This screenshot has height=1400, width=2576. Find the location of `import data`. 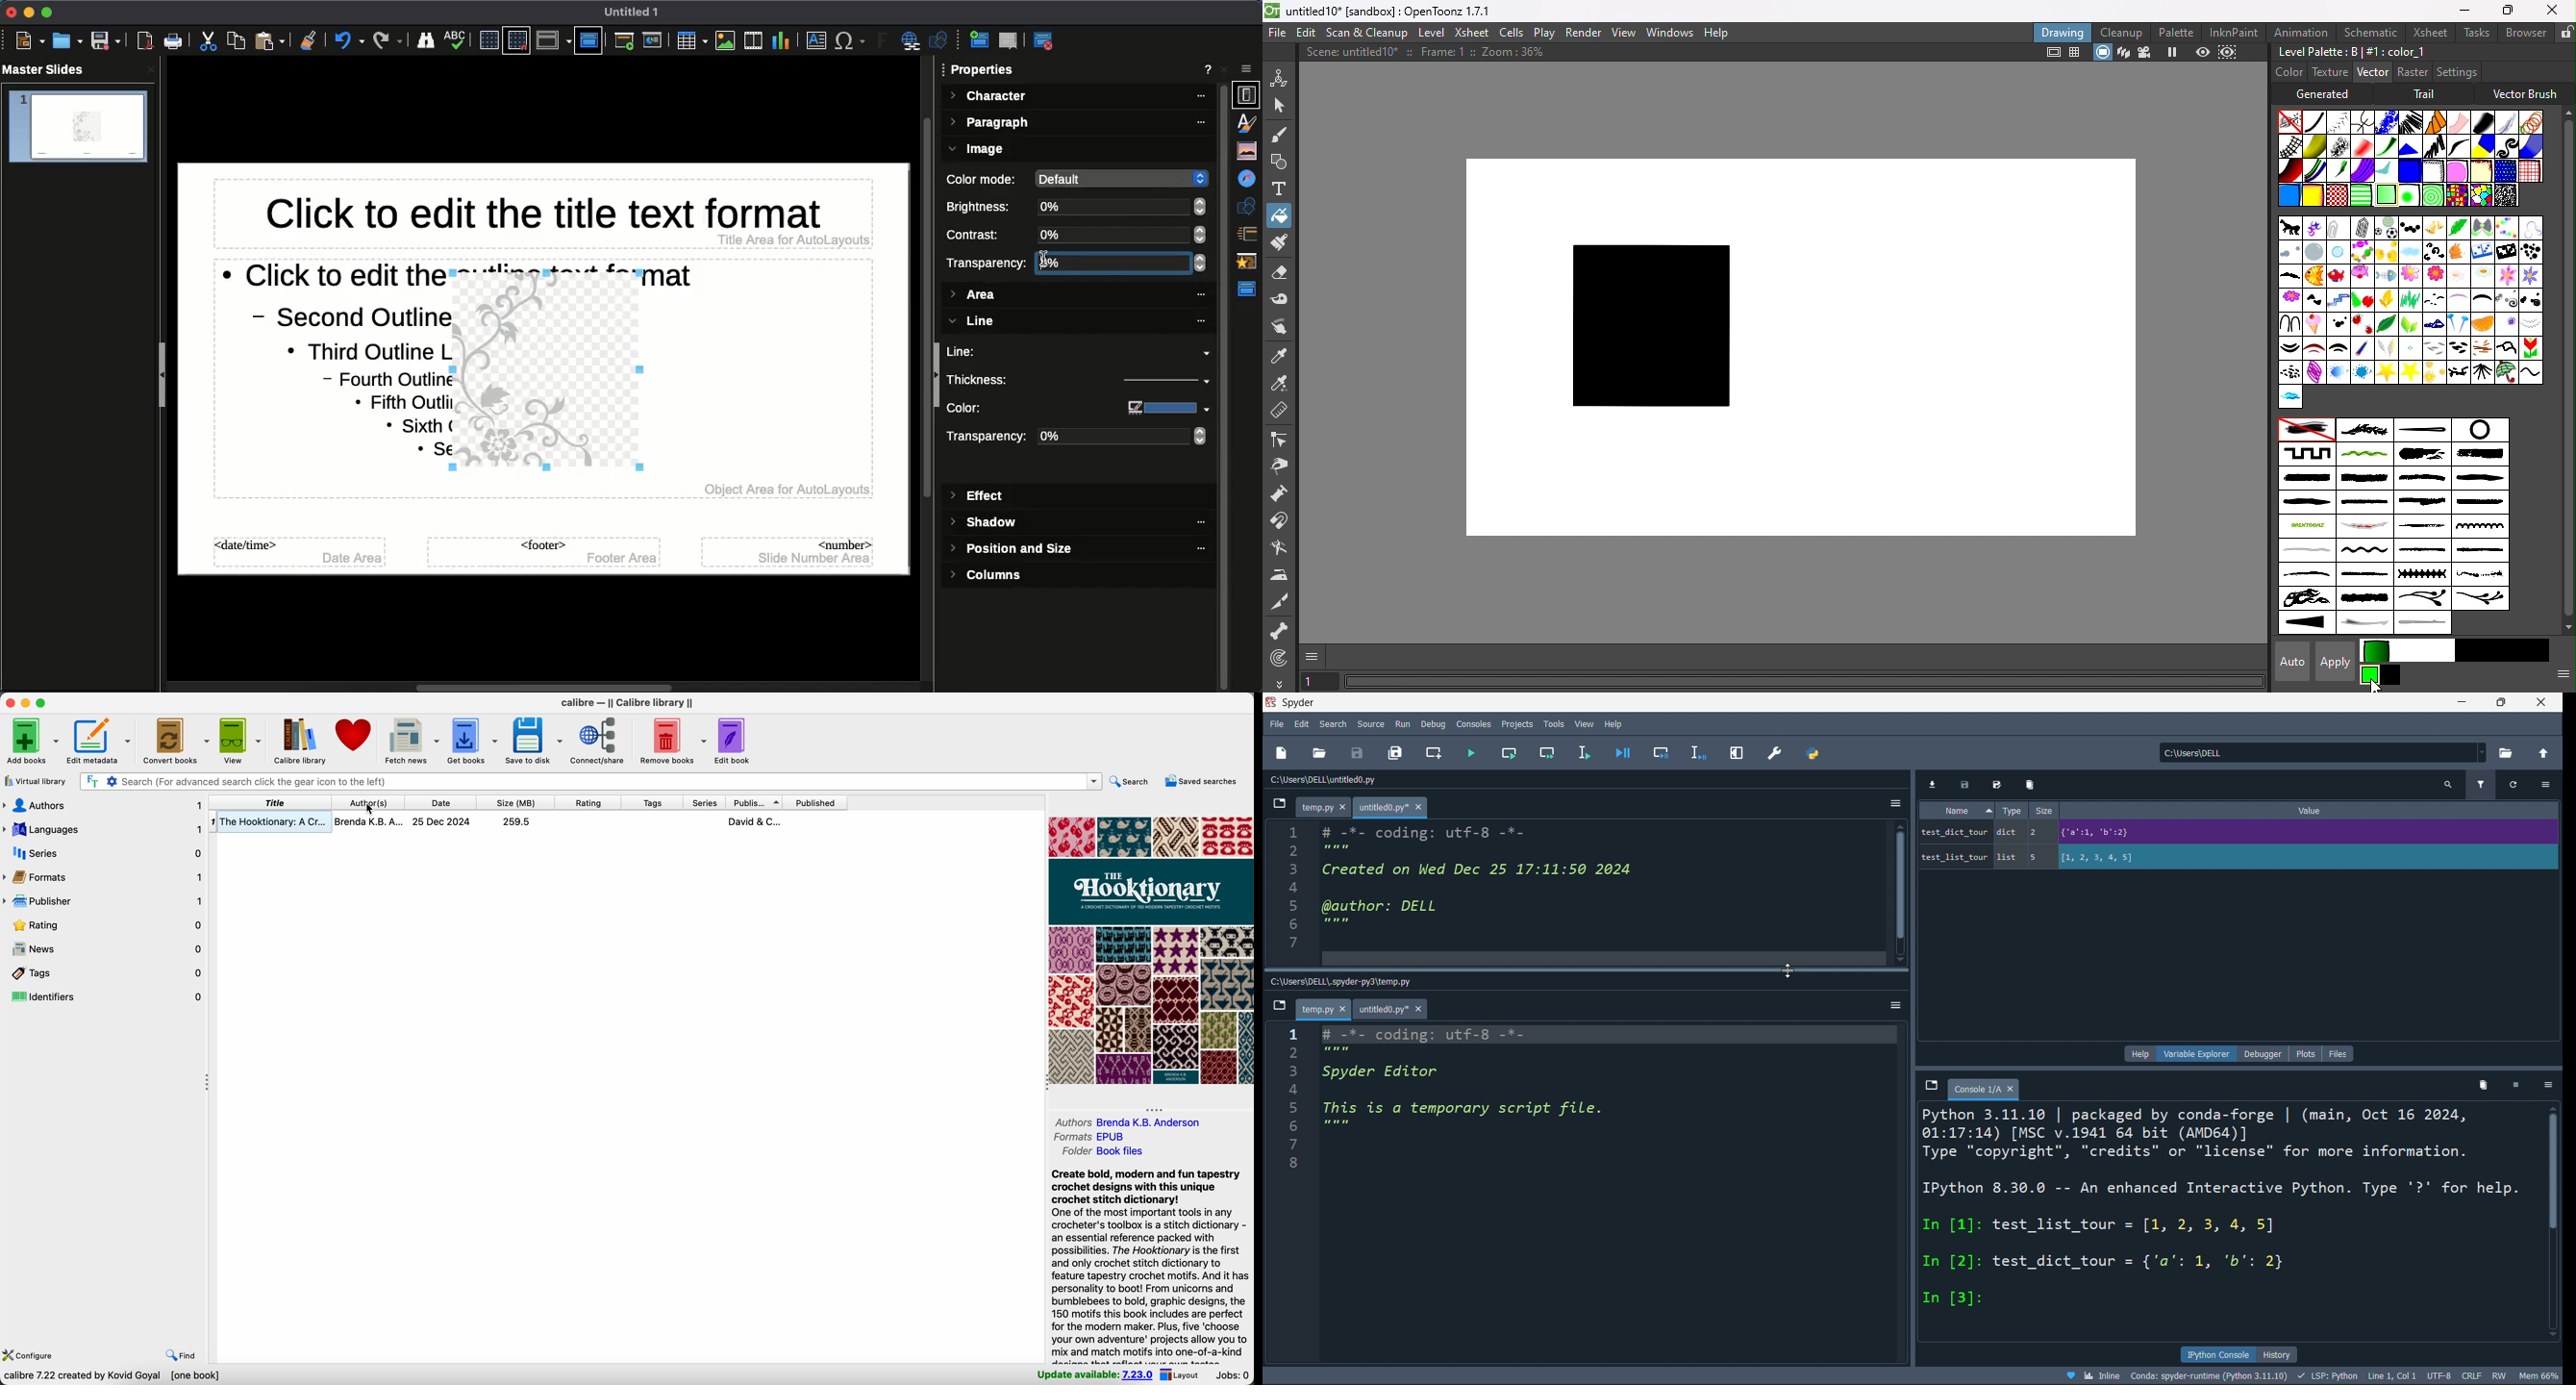

import data is located at coordinates (1935, 783).